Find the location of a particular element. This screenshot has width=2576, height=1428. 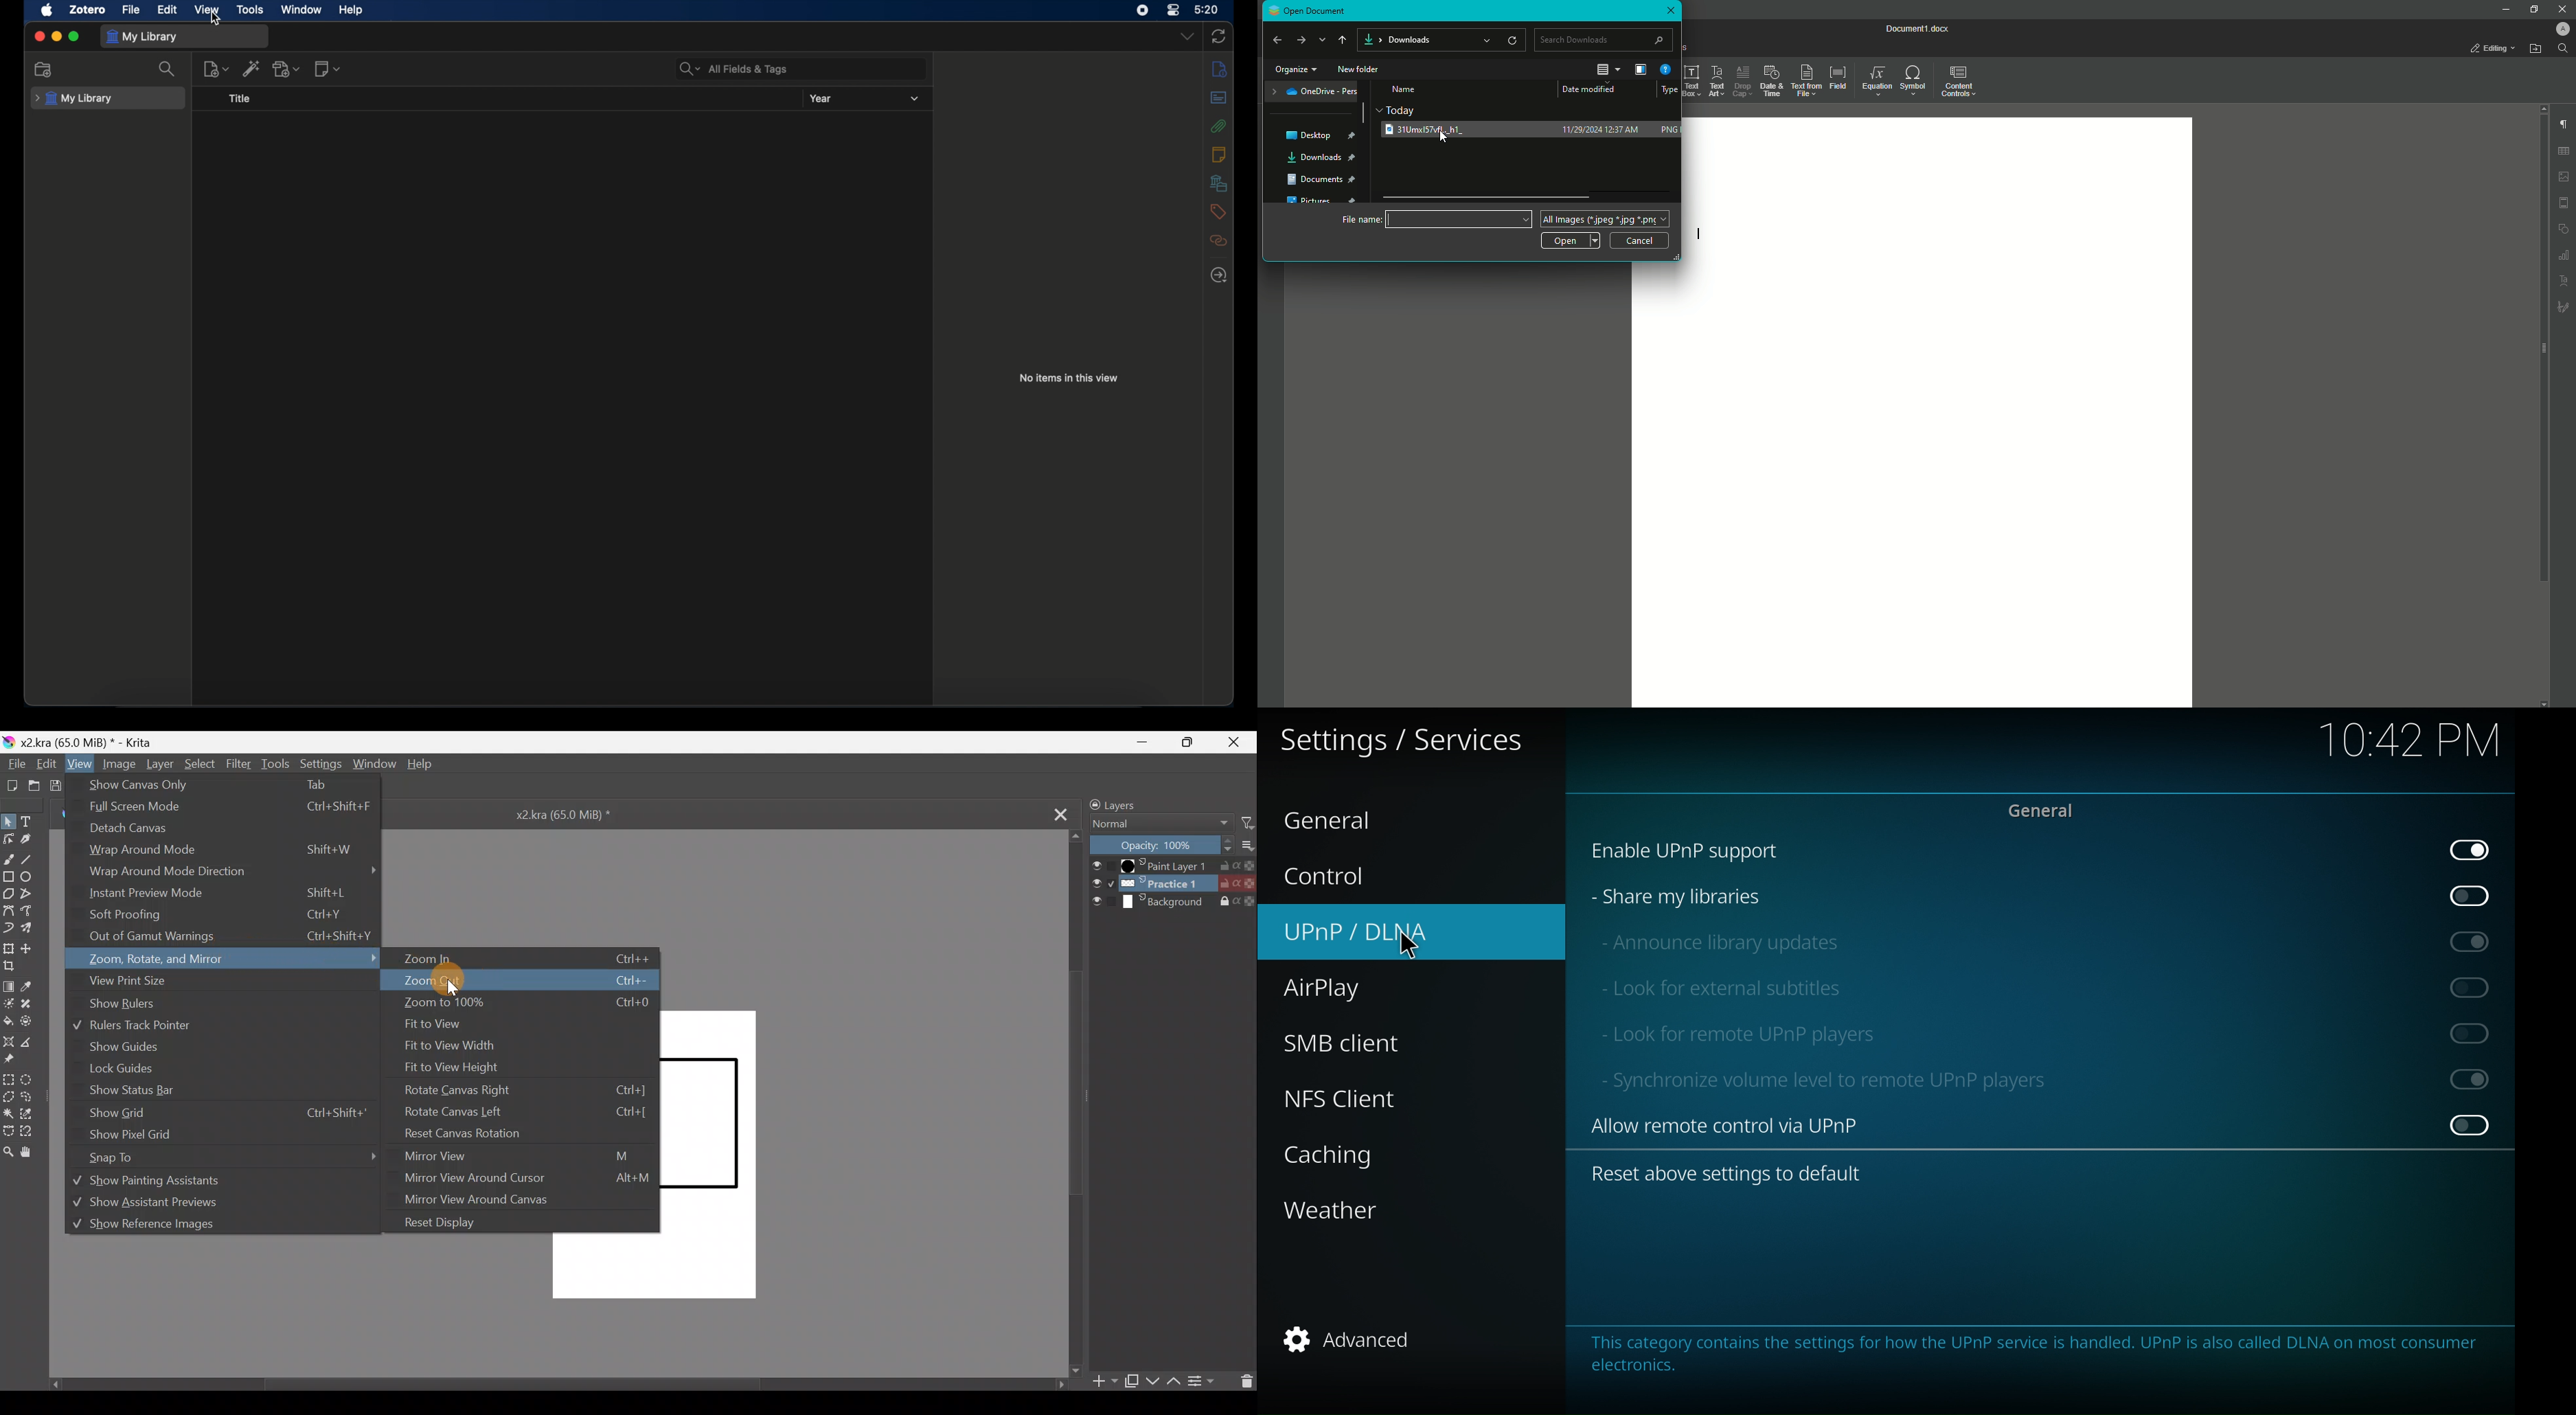

Move Up is located at coordinates (1341, 42).